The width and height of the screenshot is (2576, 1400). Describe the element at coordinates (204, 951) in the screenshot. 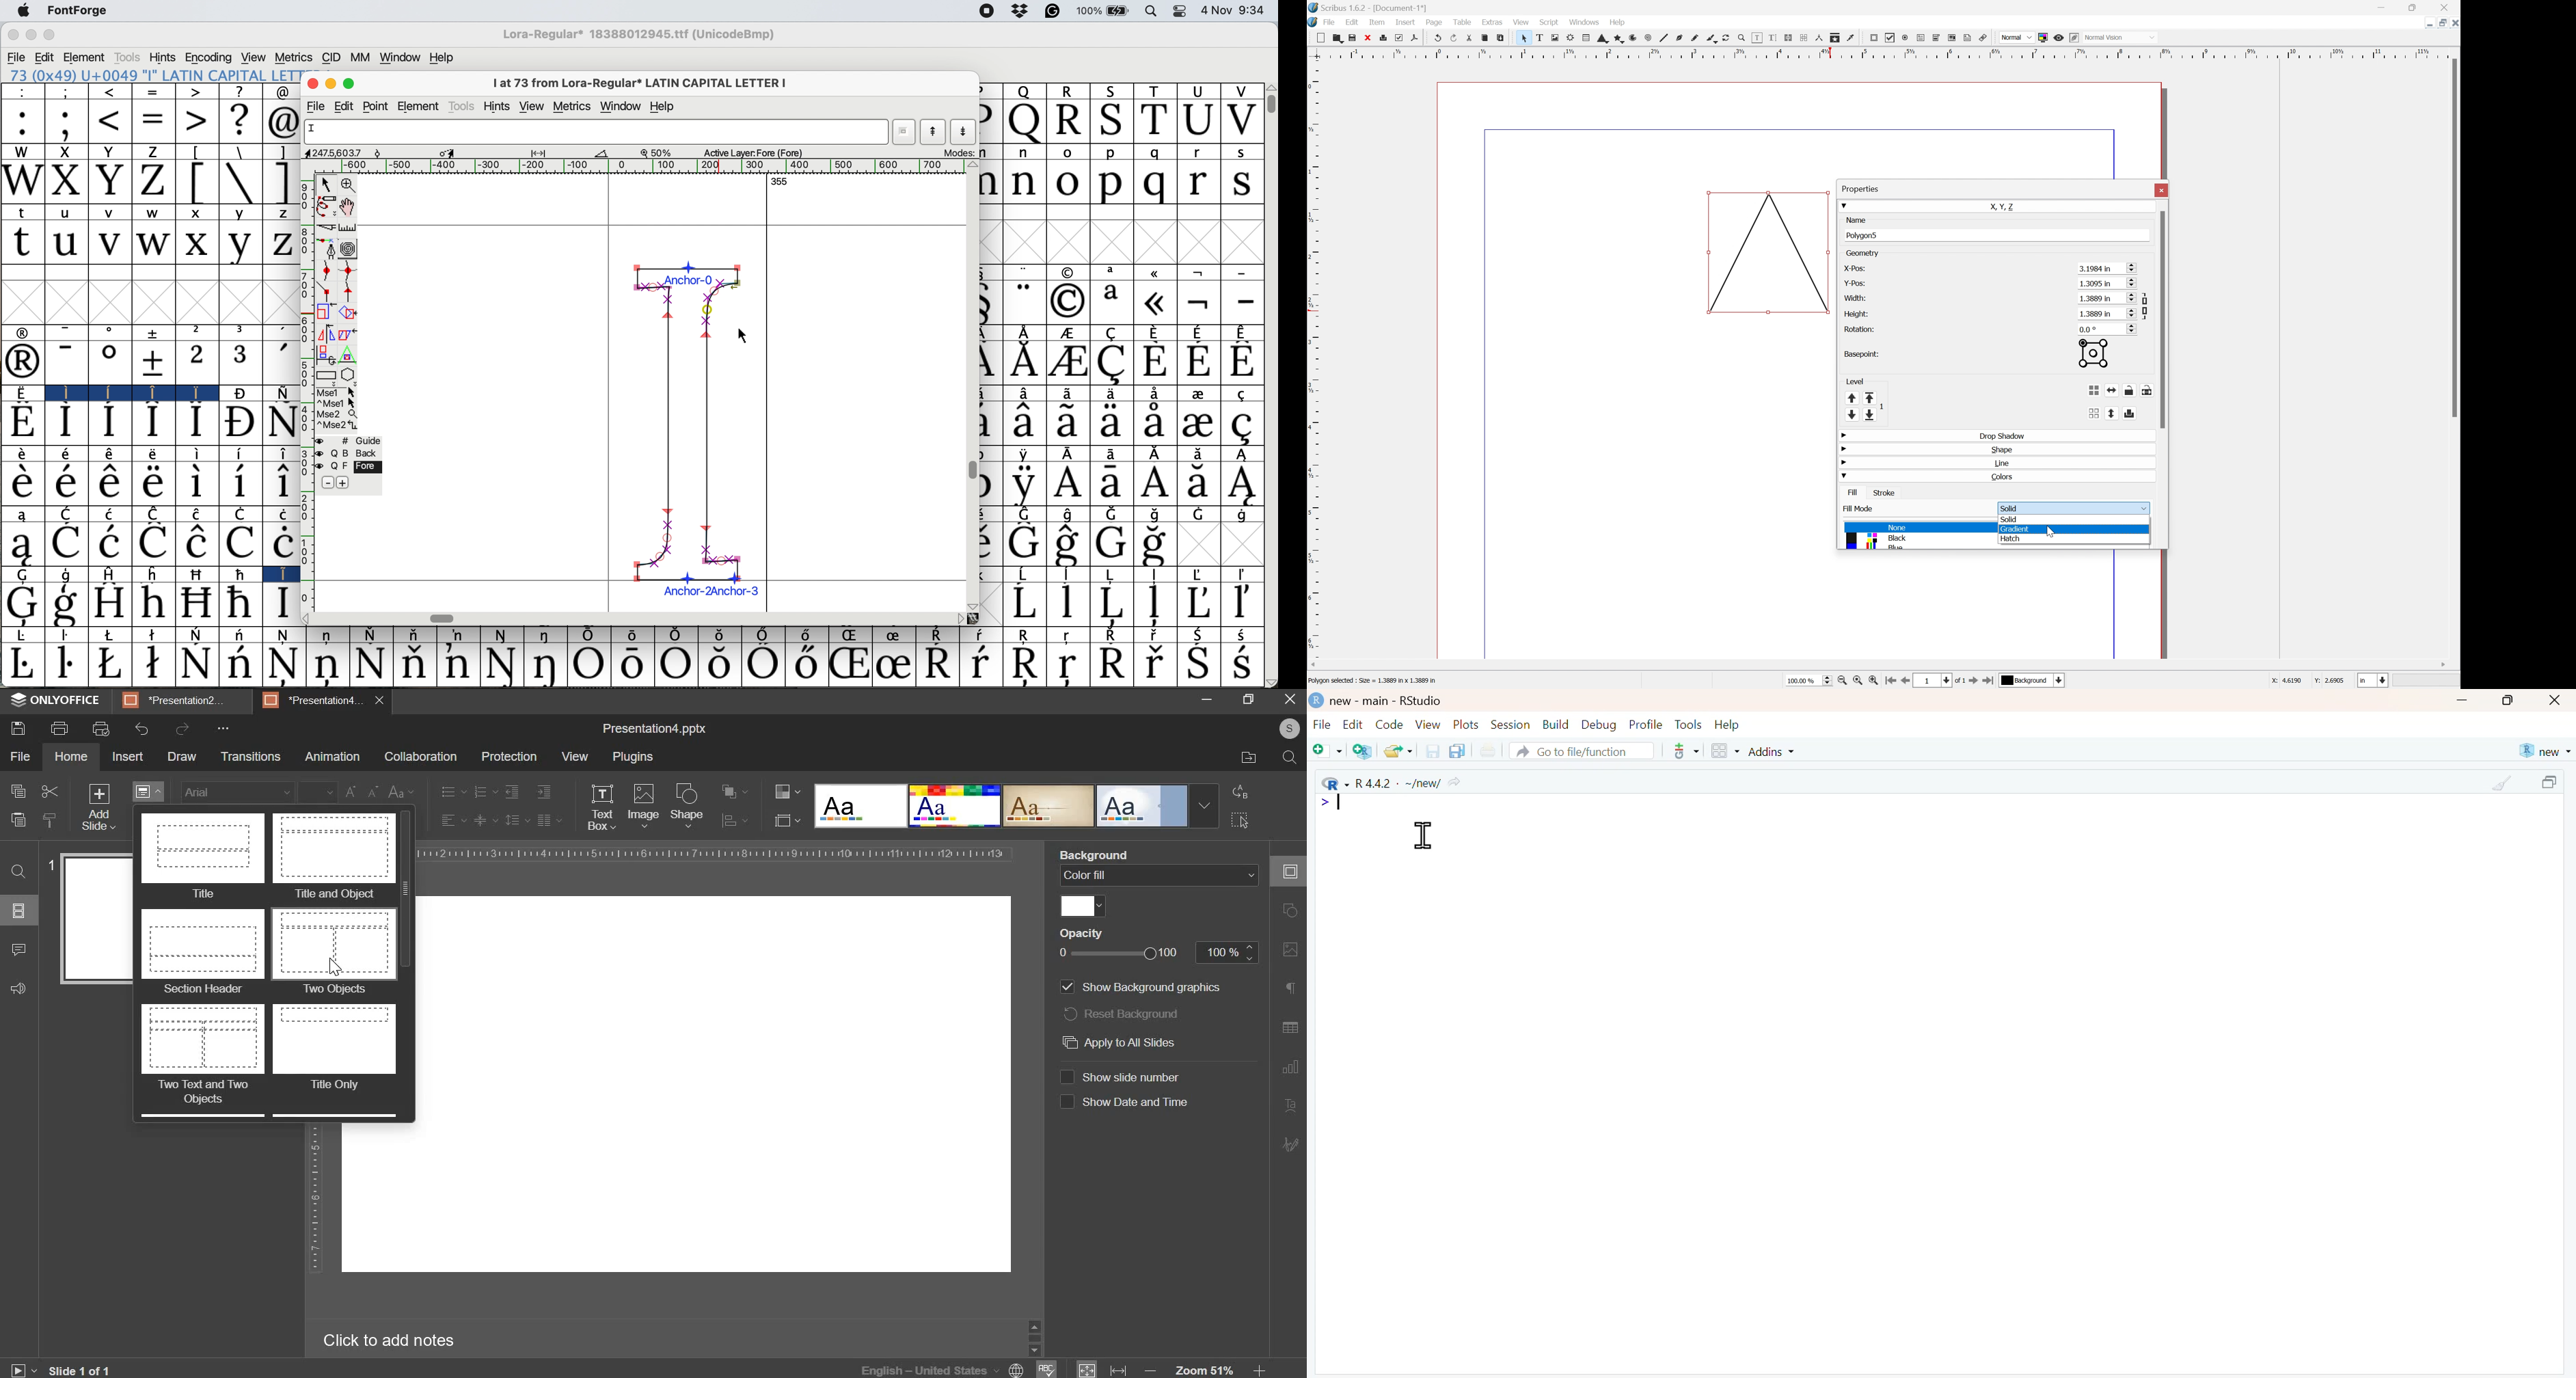

I see `section header` at that location.